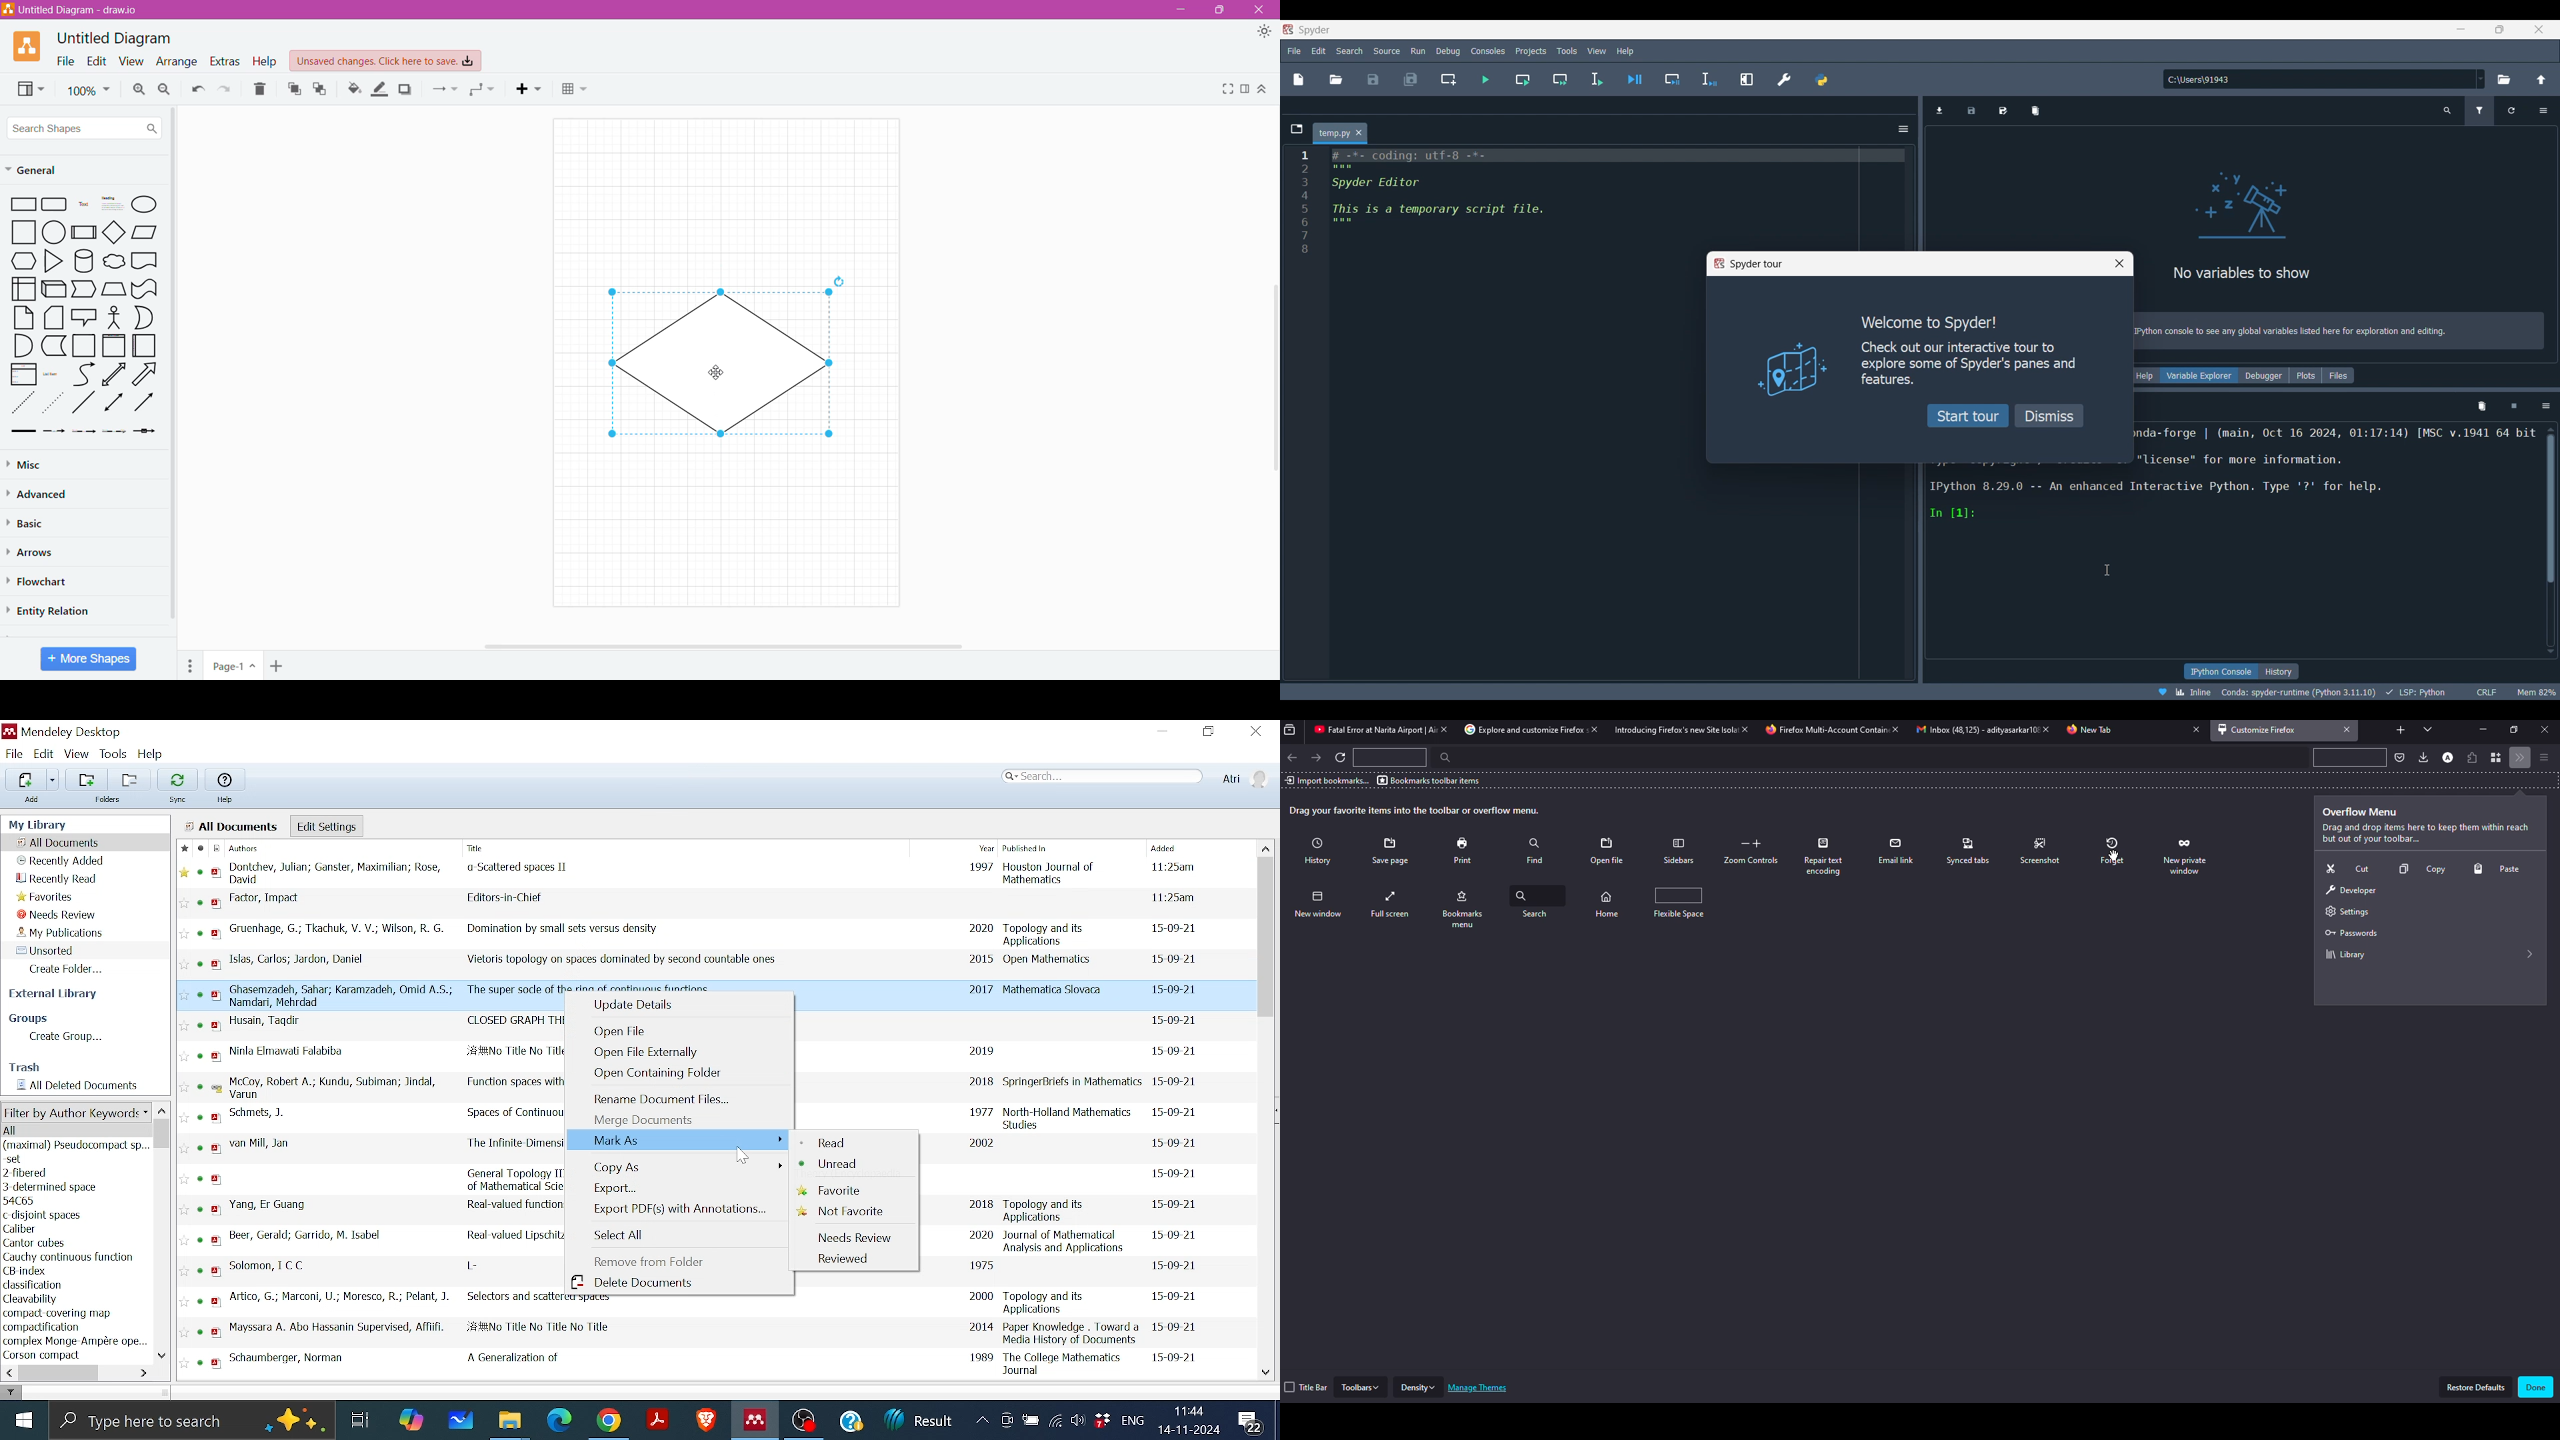 Image resolution: width=2576 pixels, height=1456 pixels. I want to click on Remove from folder, so click(657, 1261).